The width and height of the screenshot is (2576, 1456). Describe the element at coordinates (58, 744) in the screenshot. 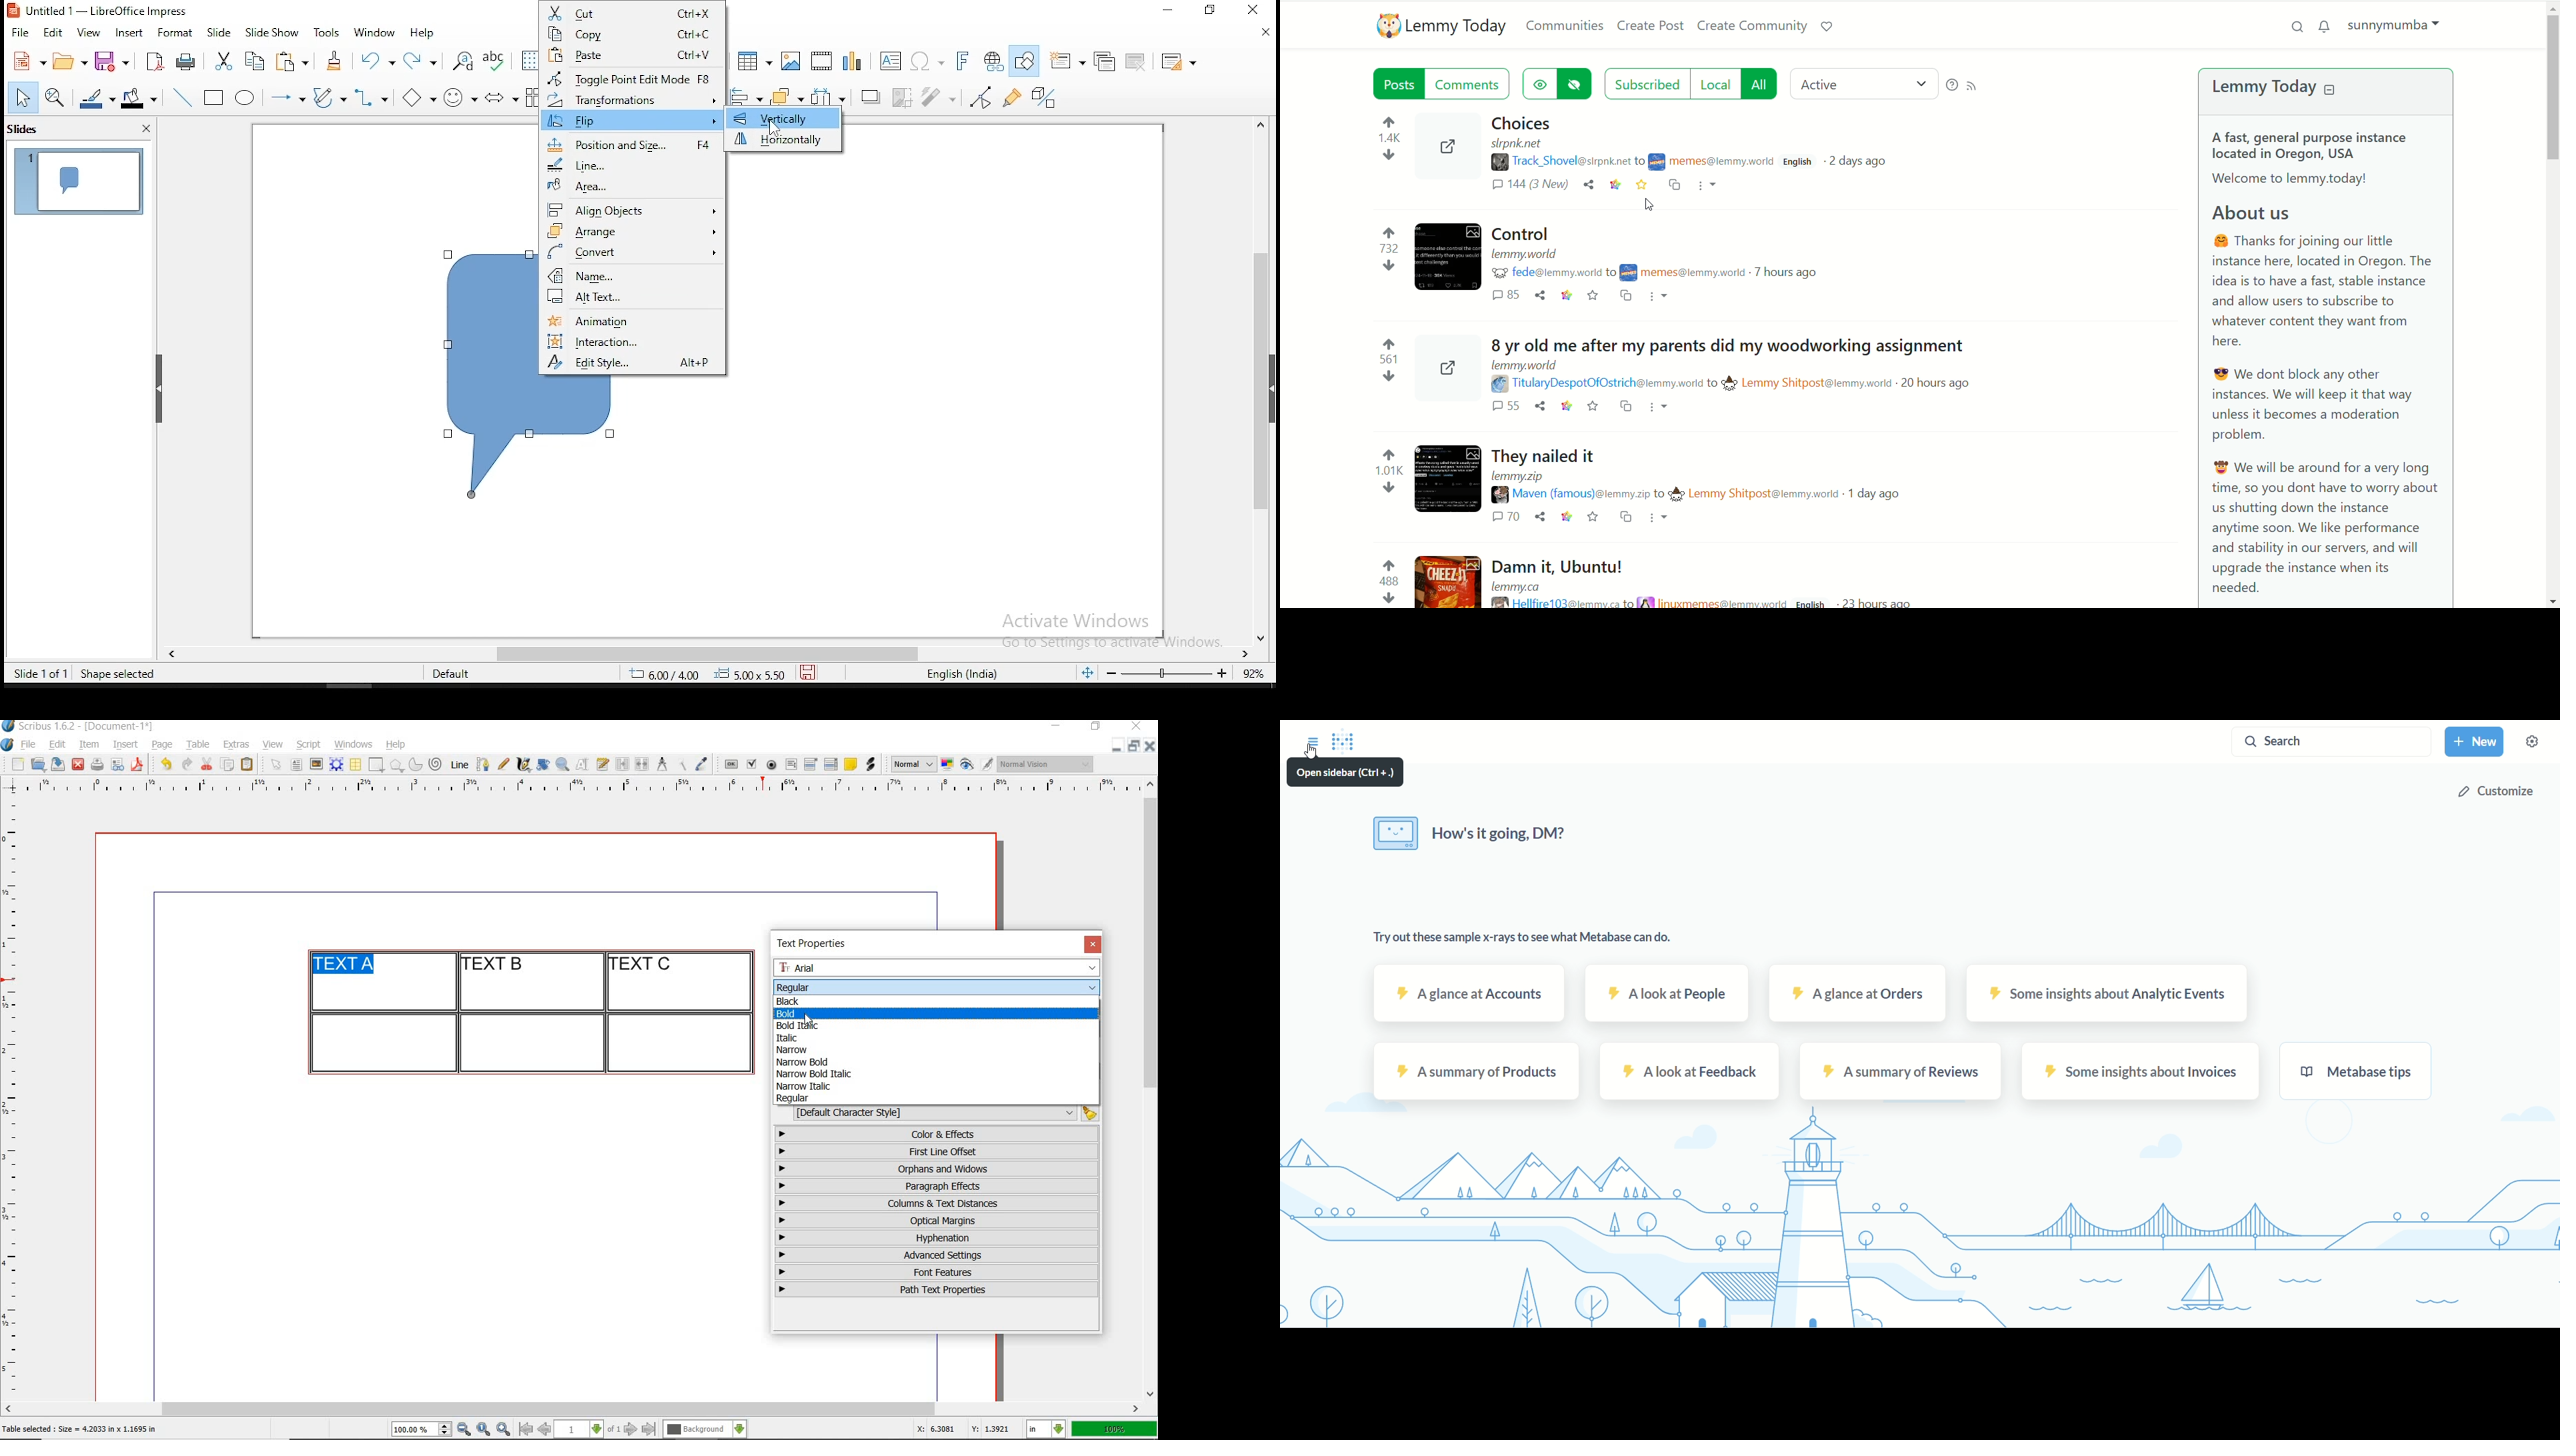

I see `edit` at that location.